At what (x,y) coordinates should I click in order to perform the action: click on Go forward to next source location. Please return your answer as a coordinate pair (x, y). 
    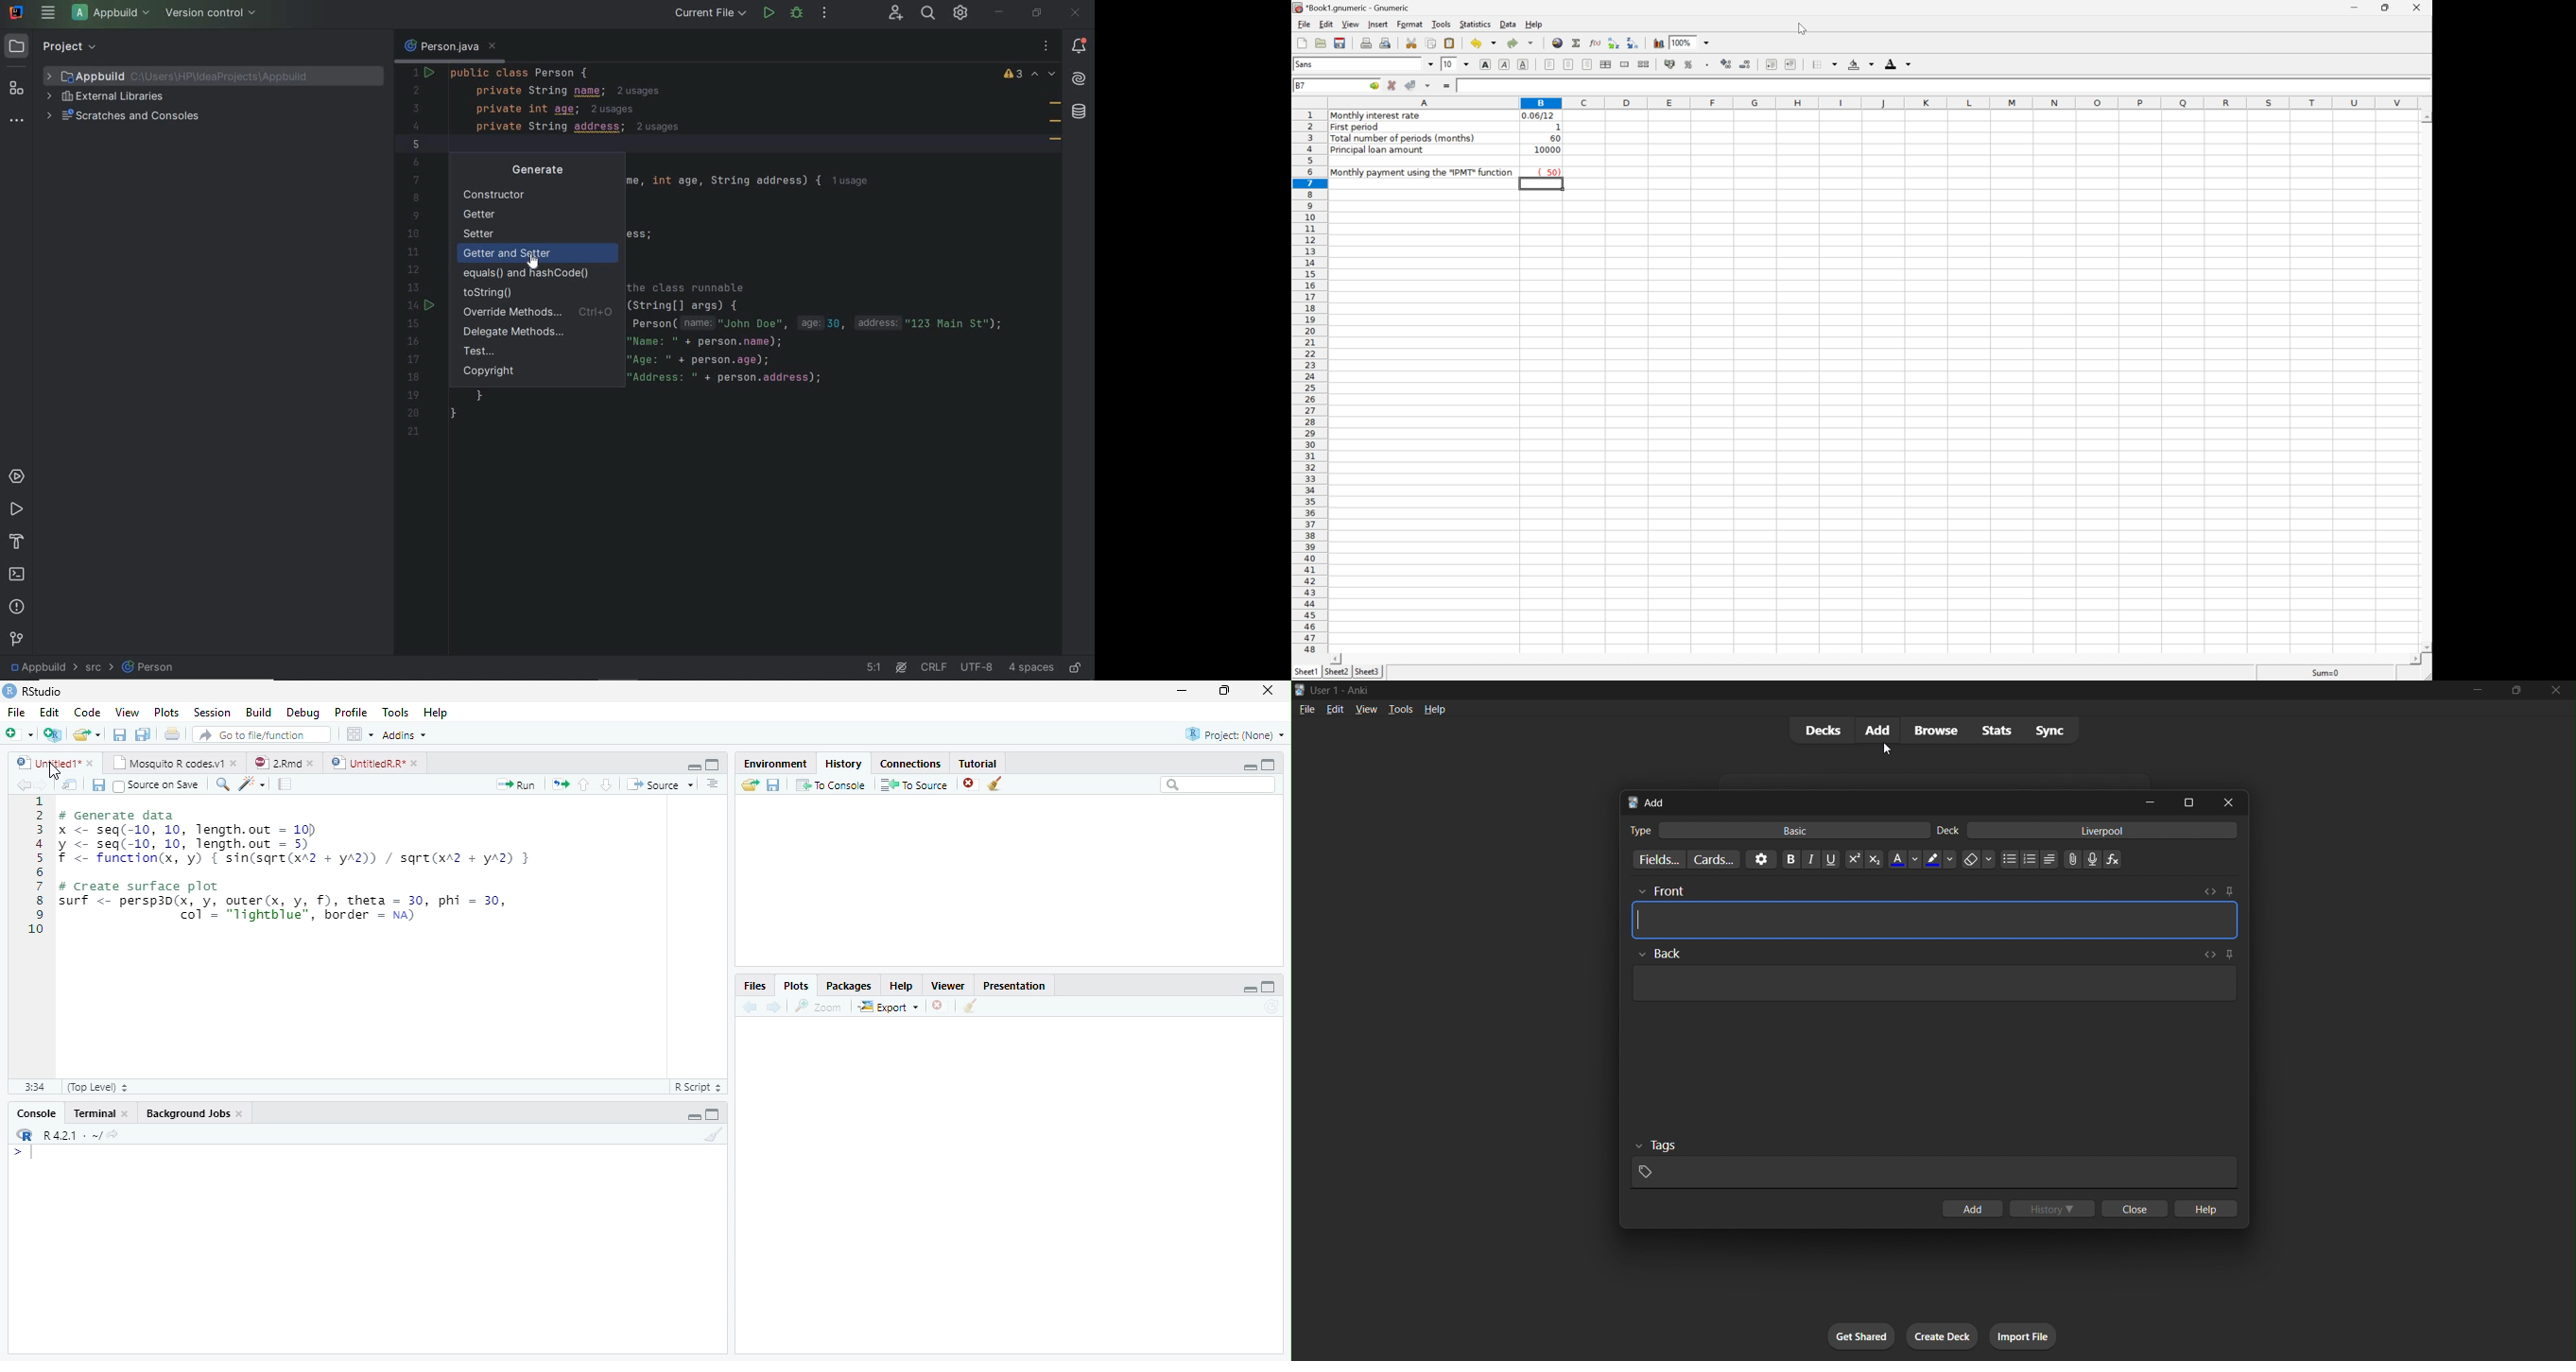
    Looking at the image, I should click on (43, 785).